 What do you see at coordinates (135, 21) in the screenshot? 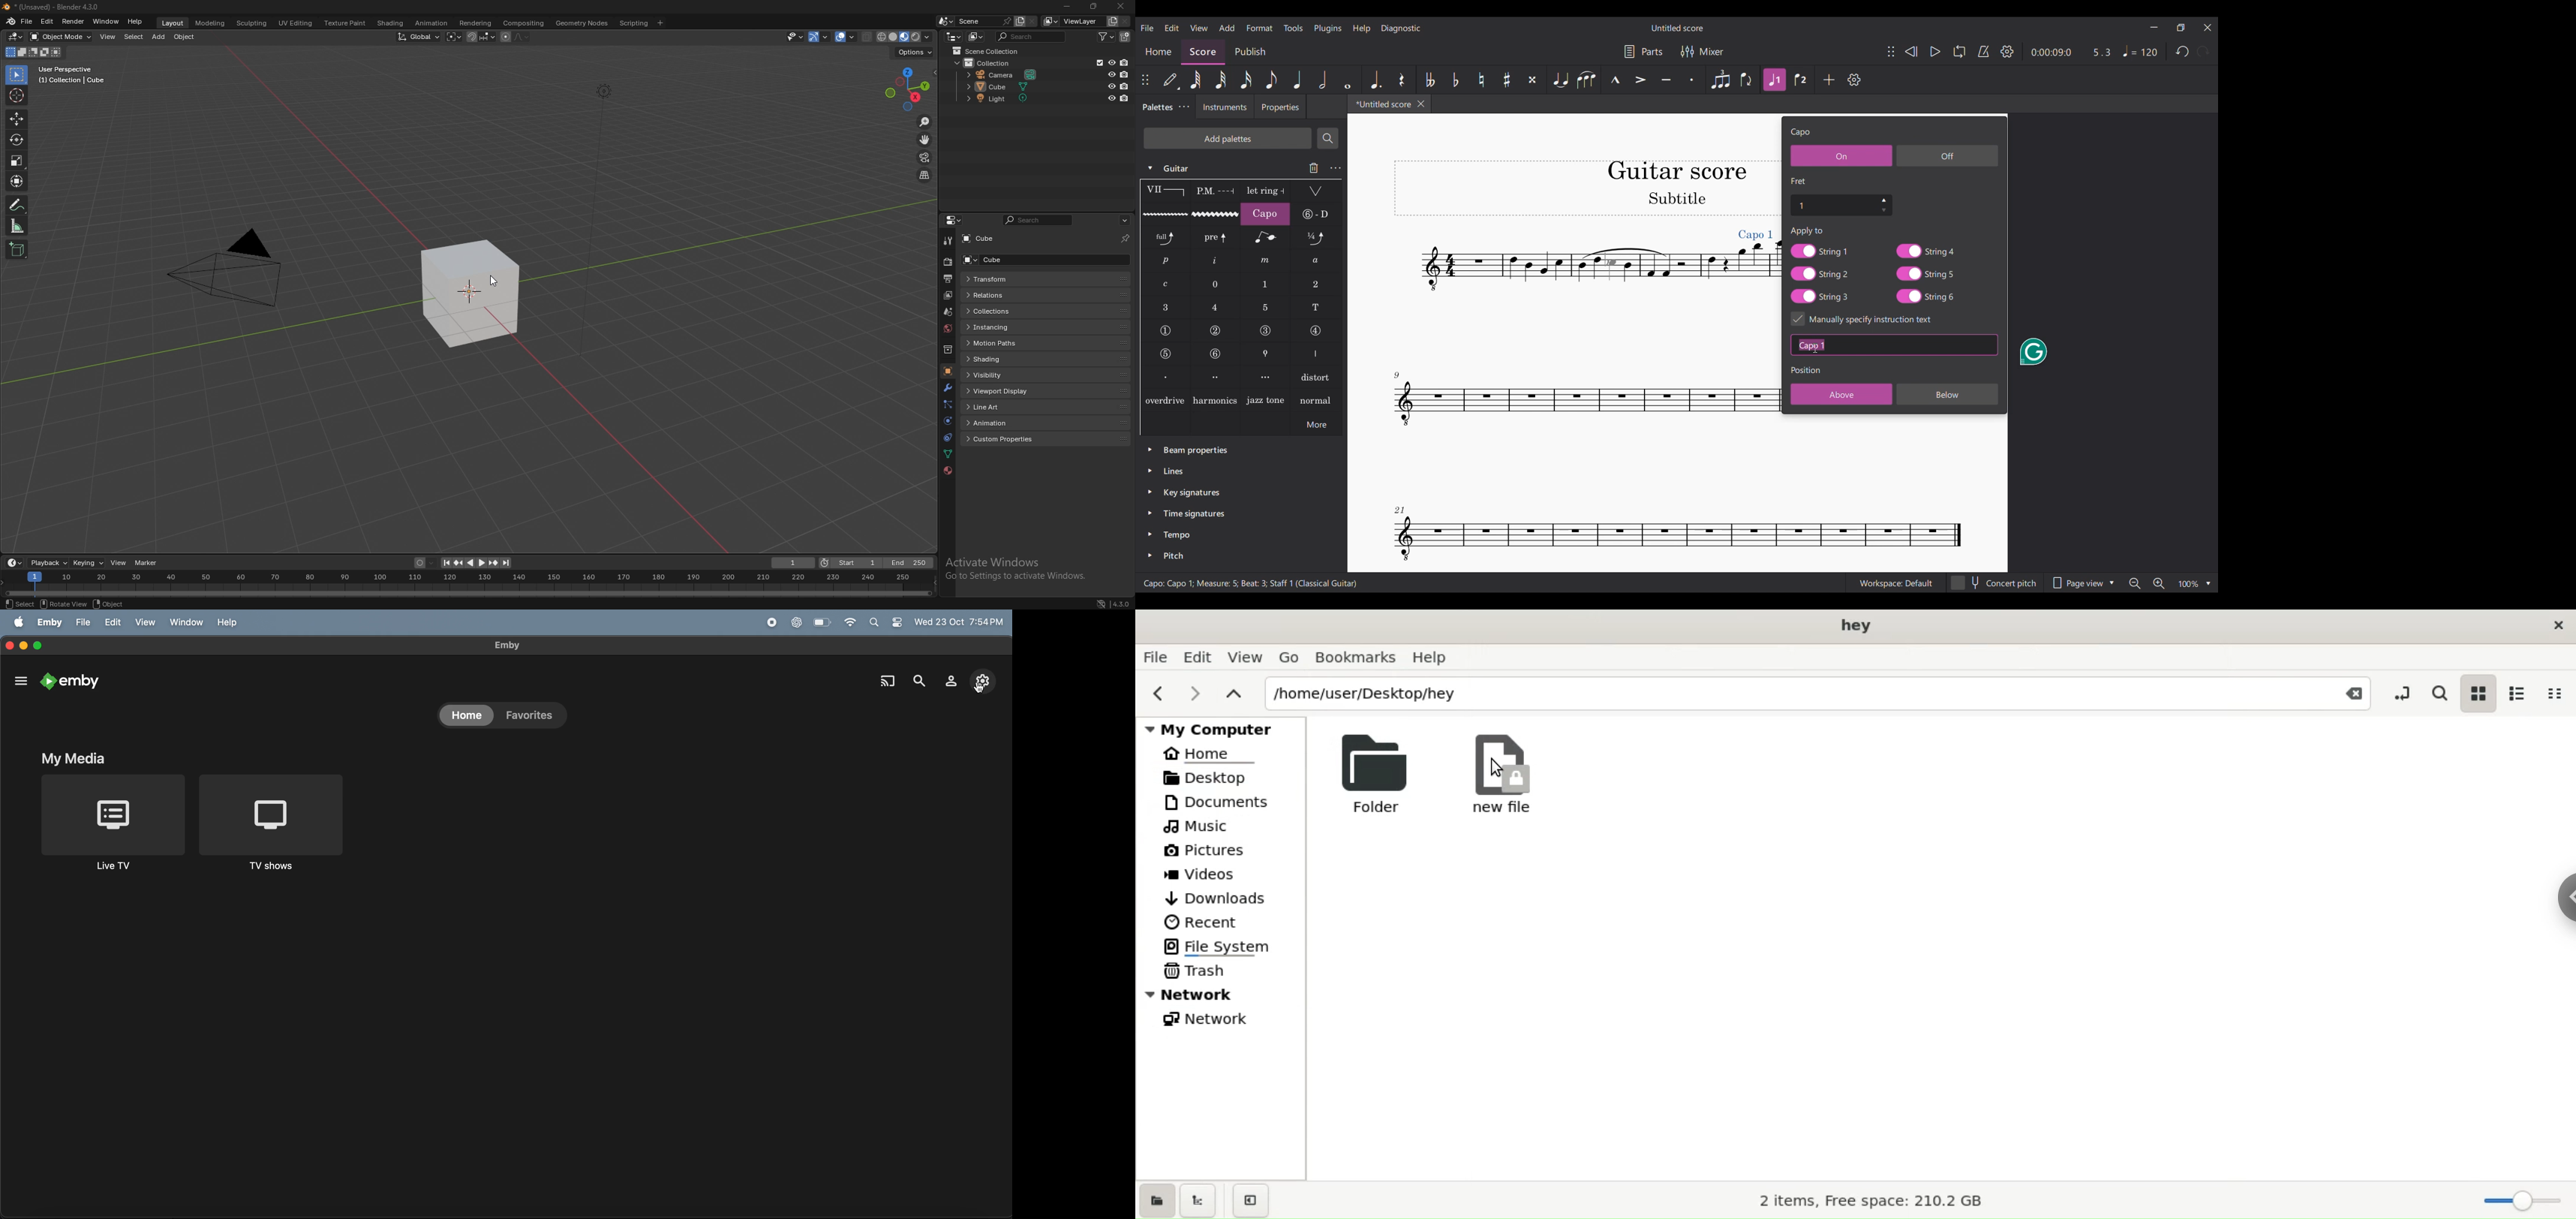
I see `help` at bounding box center [135, 21].